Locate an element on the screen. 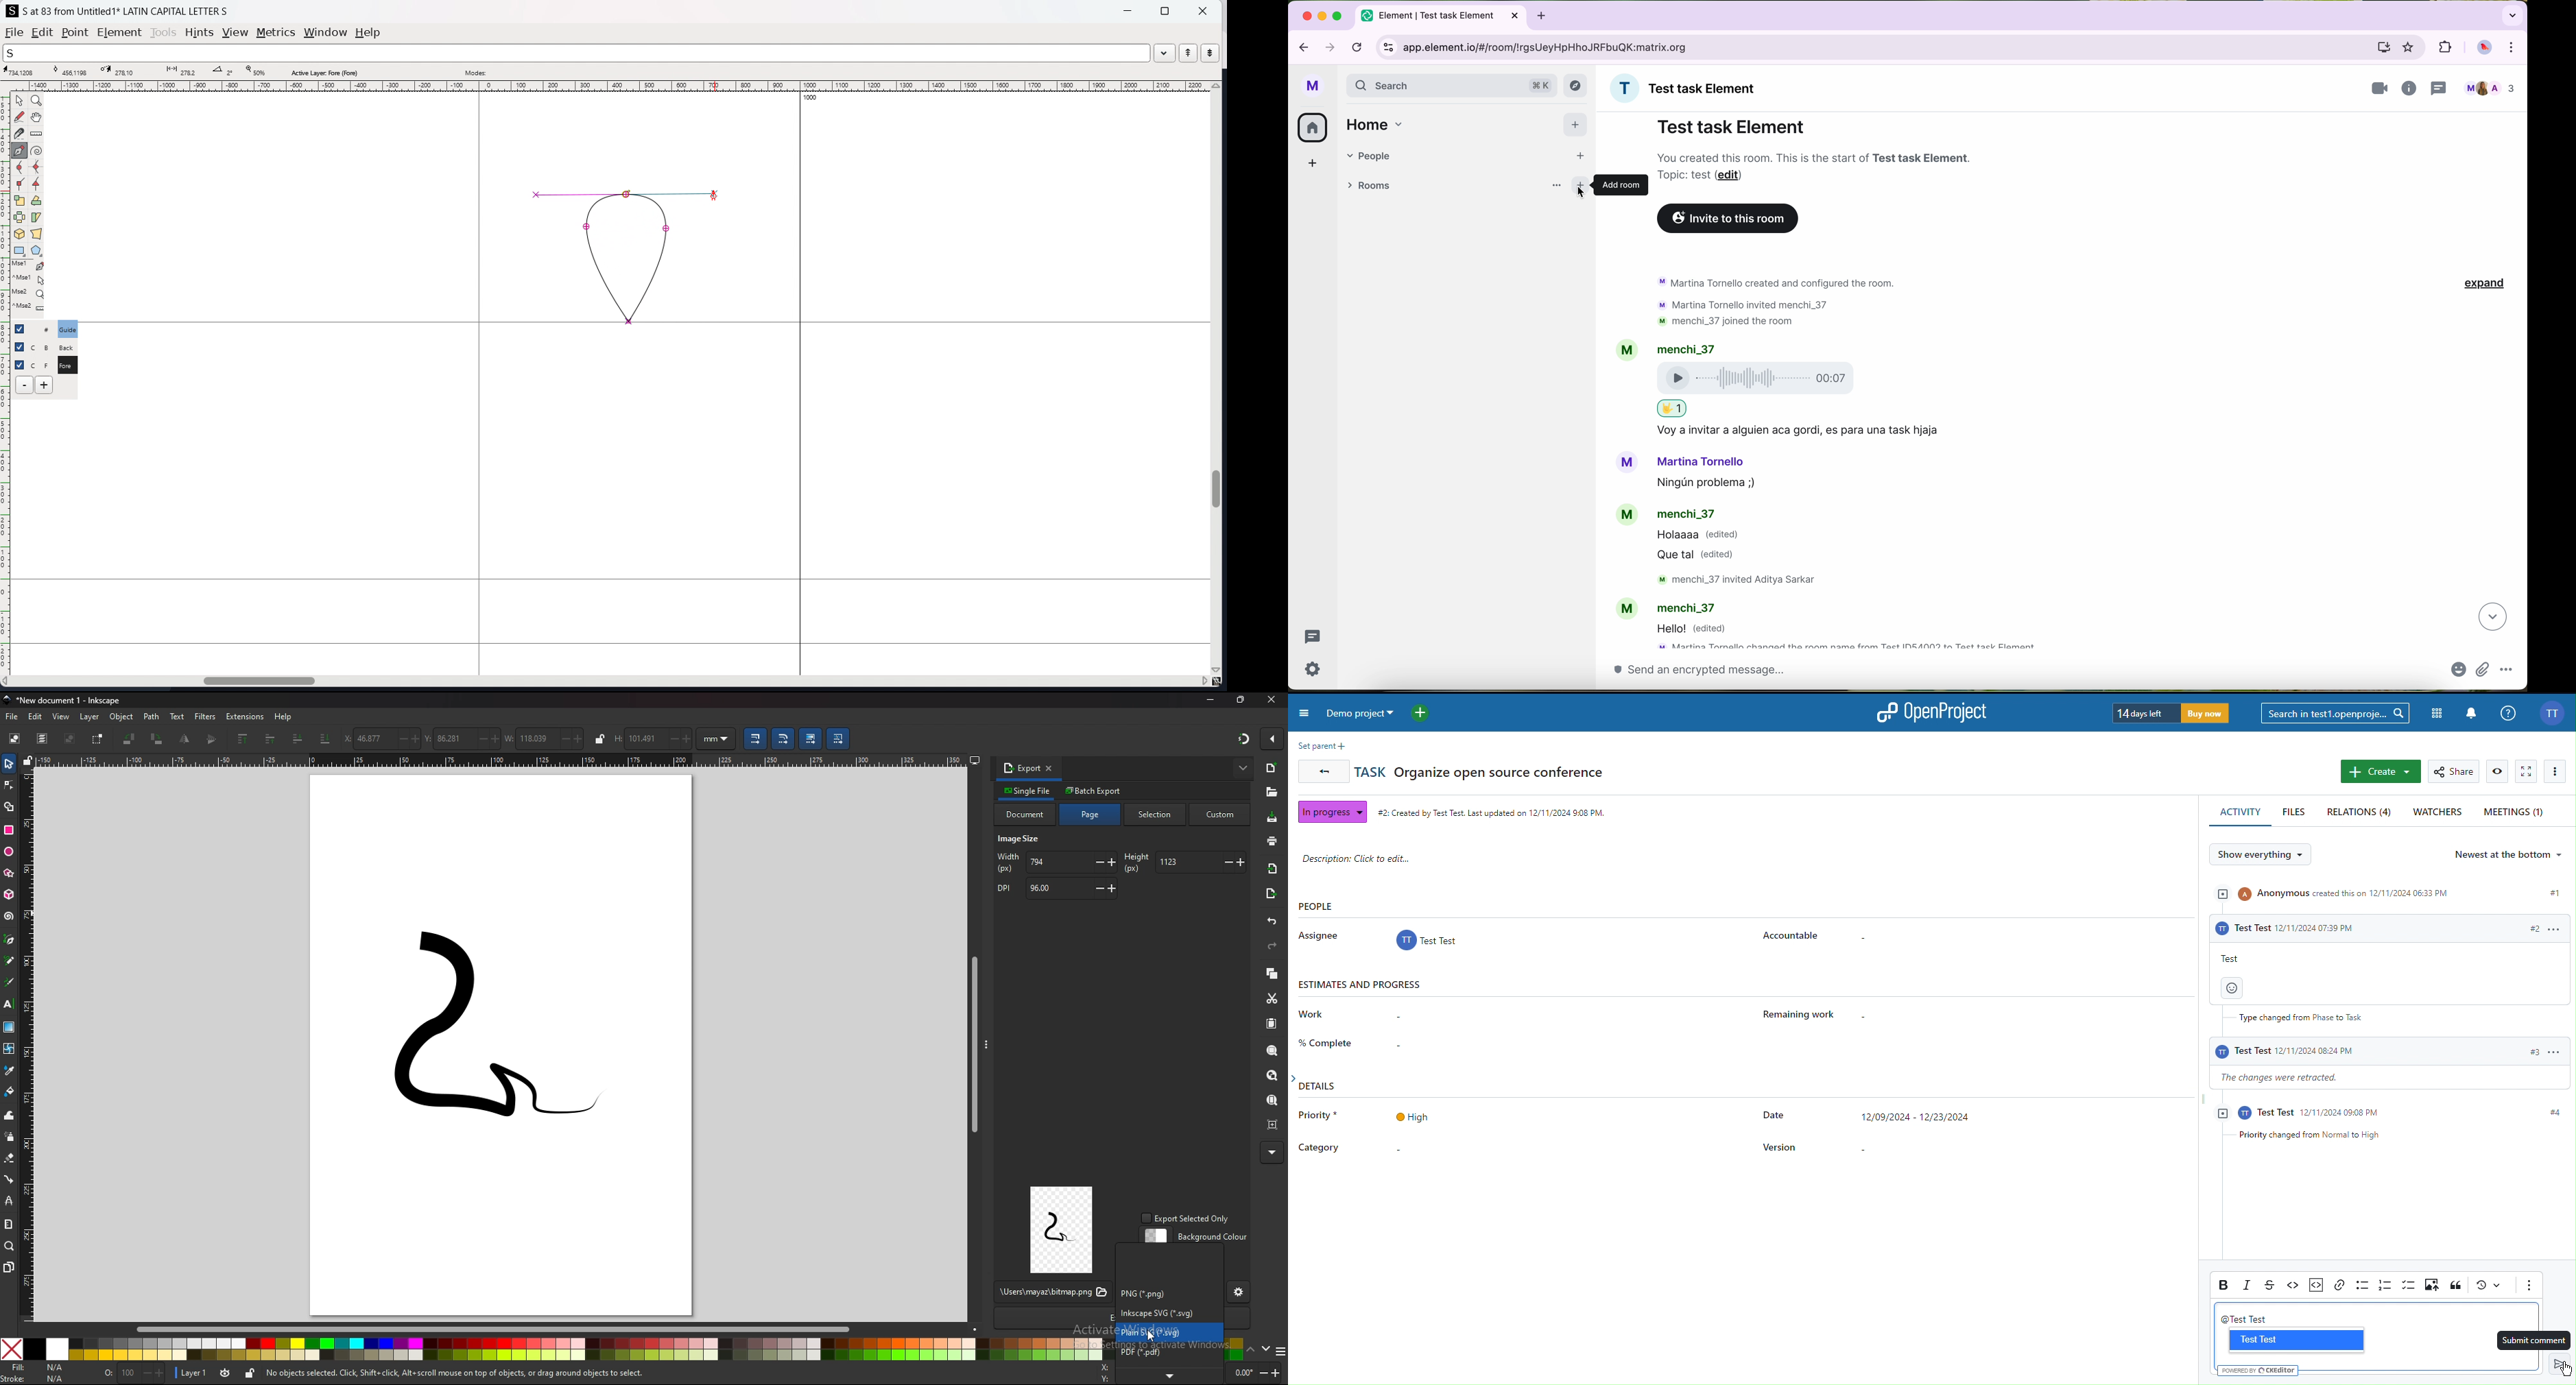  spiral is located at coordinates (10, 916).